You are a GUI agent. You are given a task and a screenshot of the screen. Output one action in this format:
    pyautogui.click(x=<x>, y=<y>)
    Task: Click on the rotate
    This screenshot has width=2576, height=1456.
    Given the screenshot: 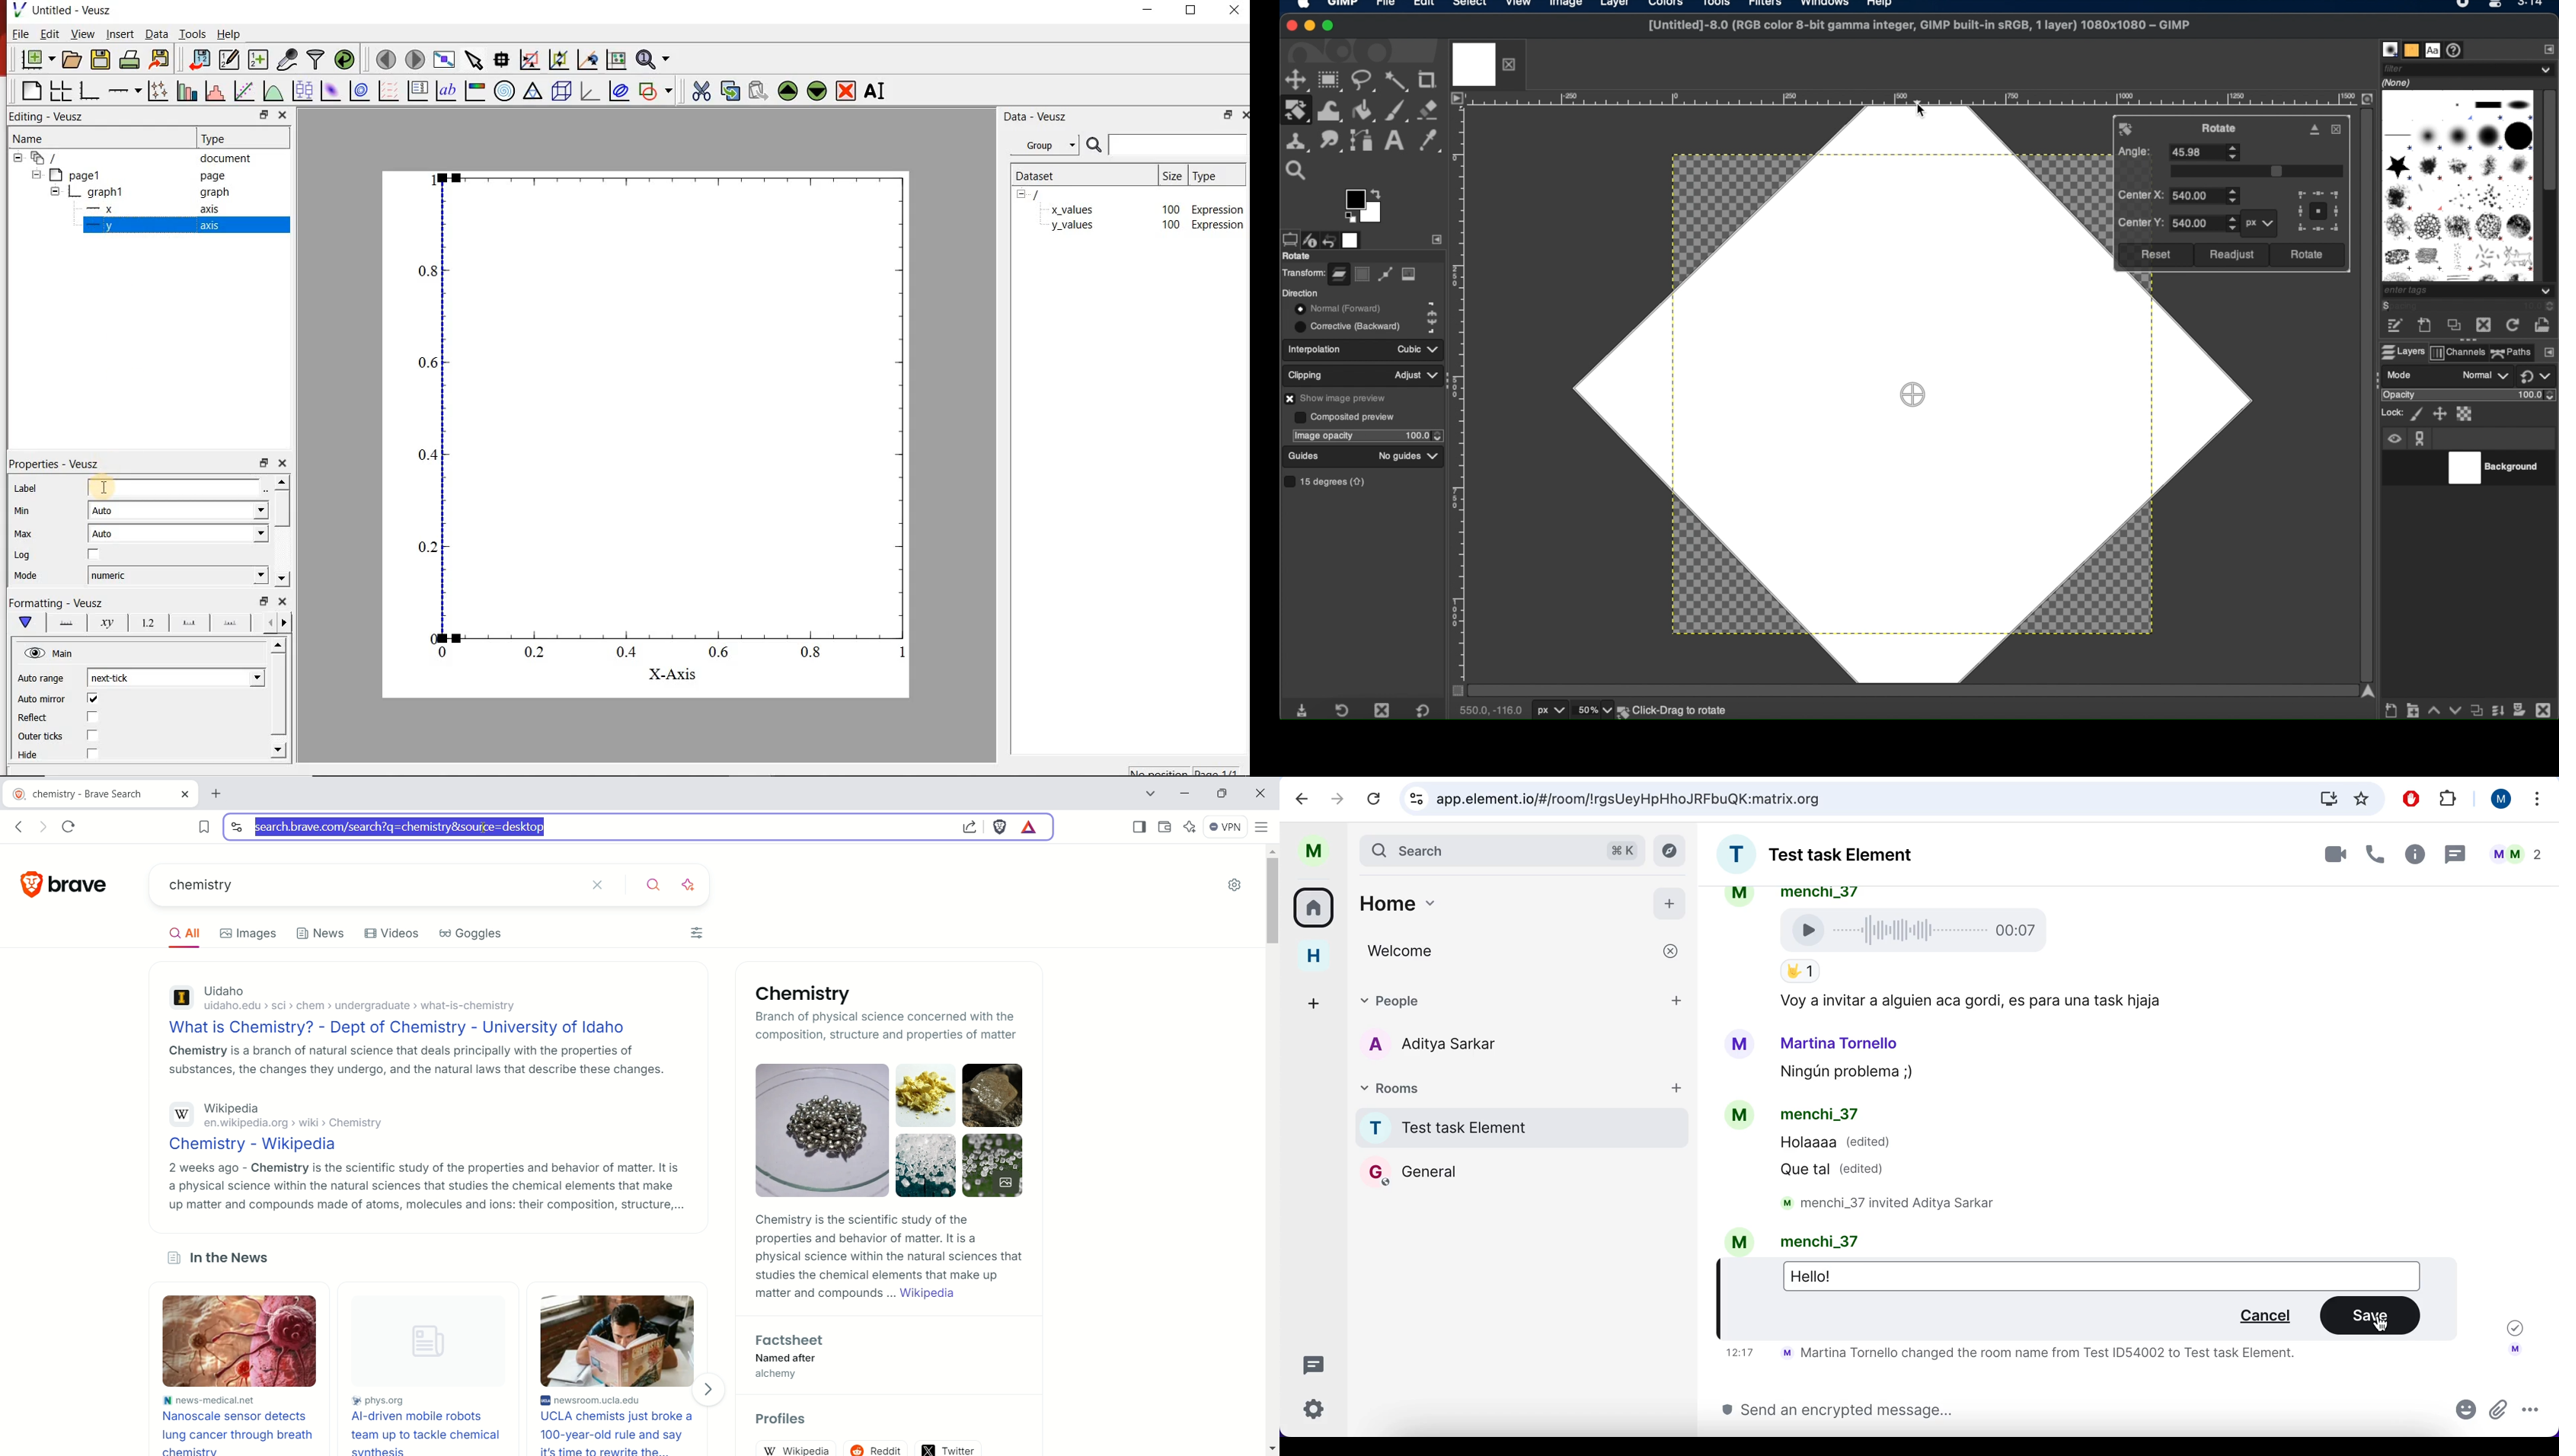 What is the action you would take?
    pyautogui.click(x=2222, y=128)
    